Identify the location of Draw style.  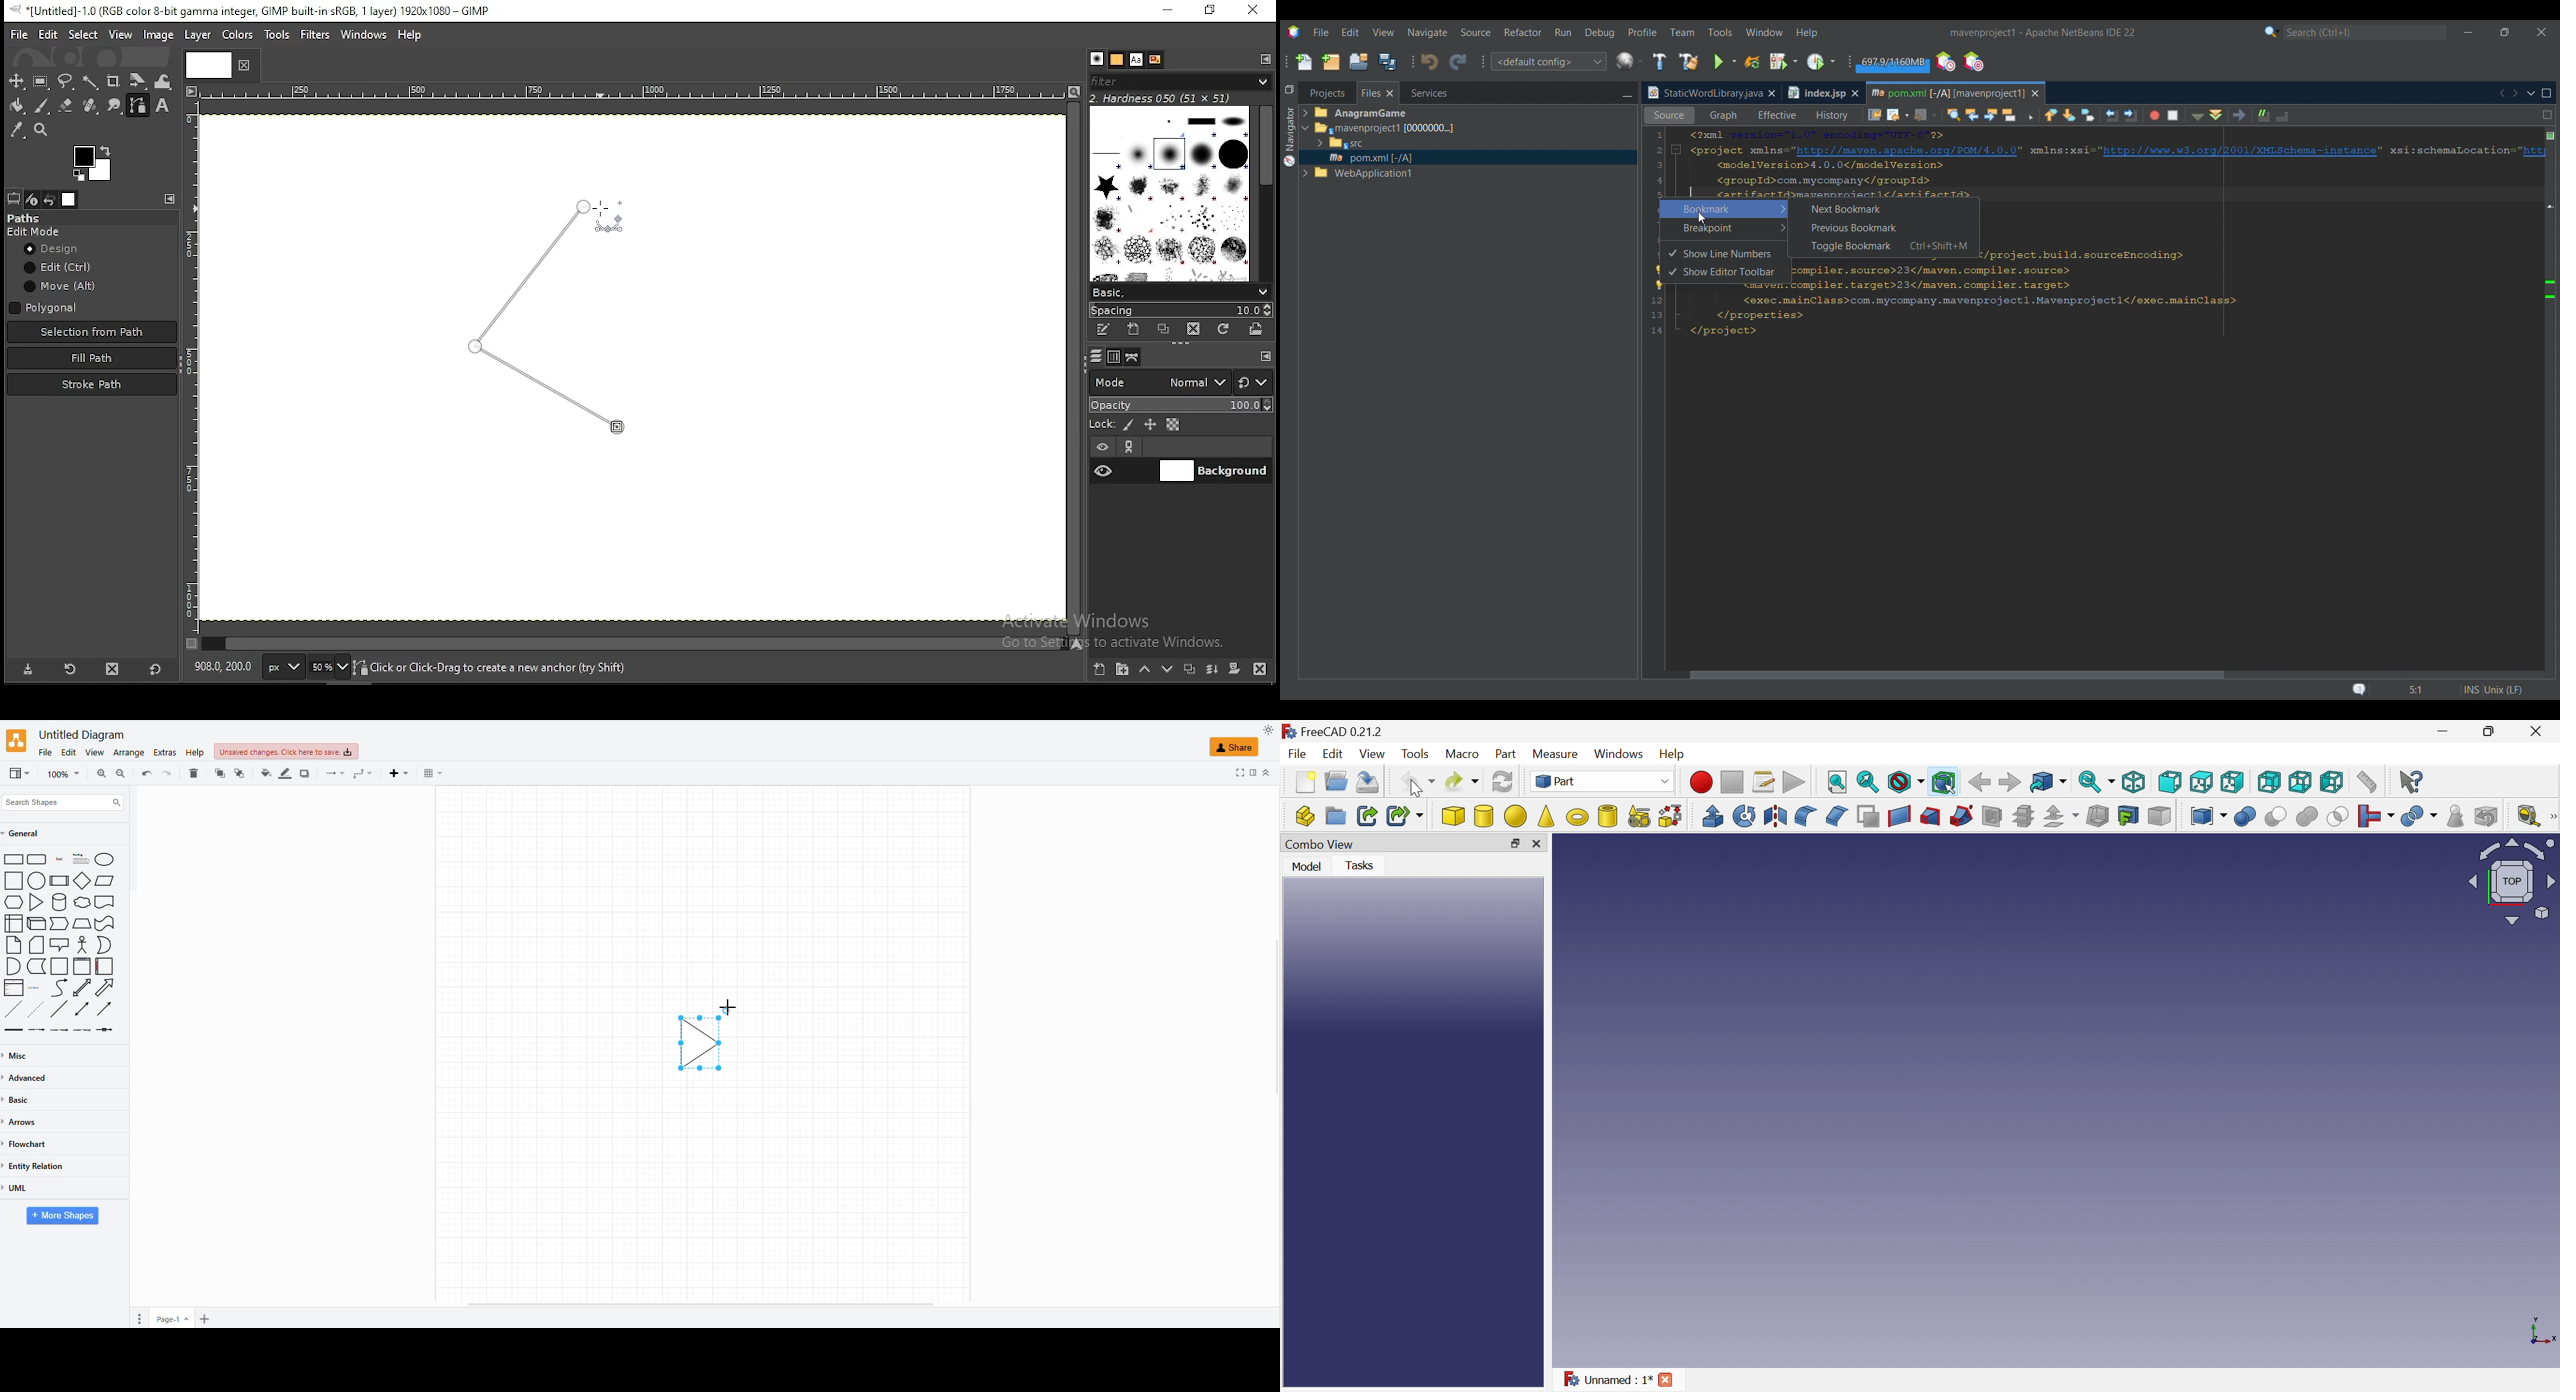
(1905, 782).